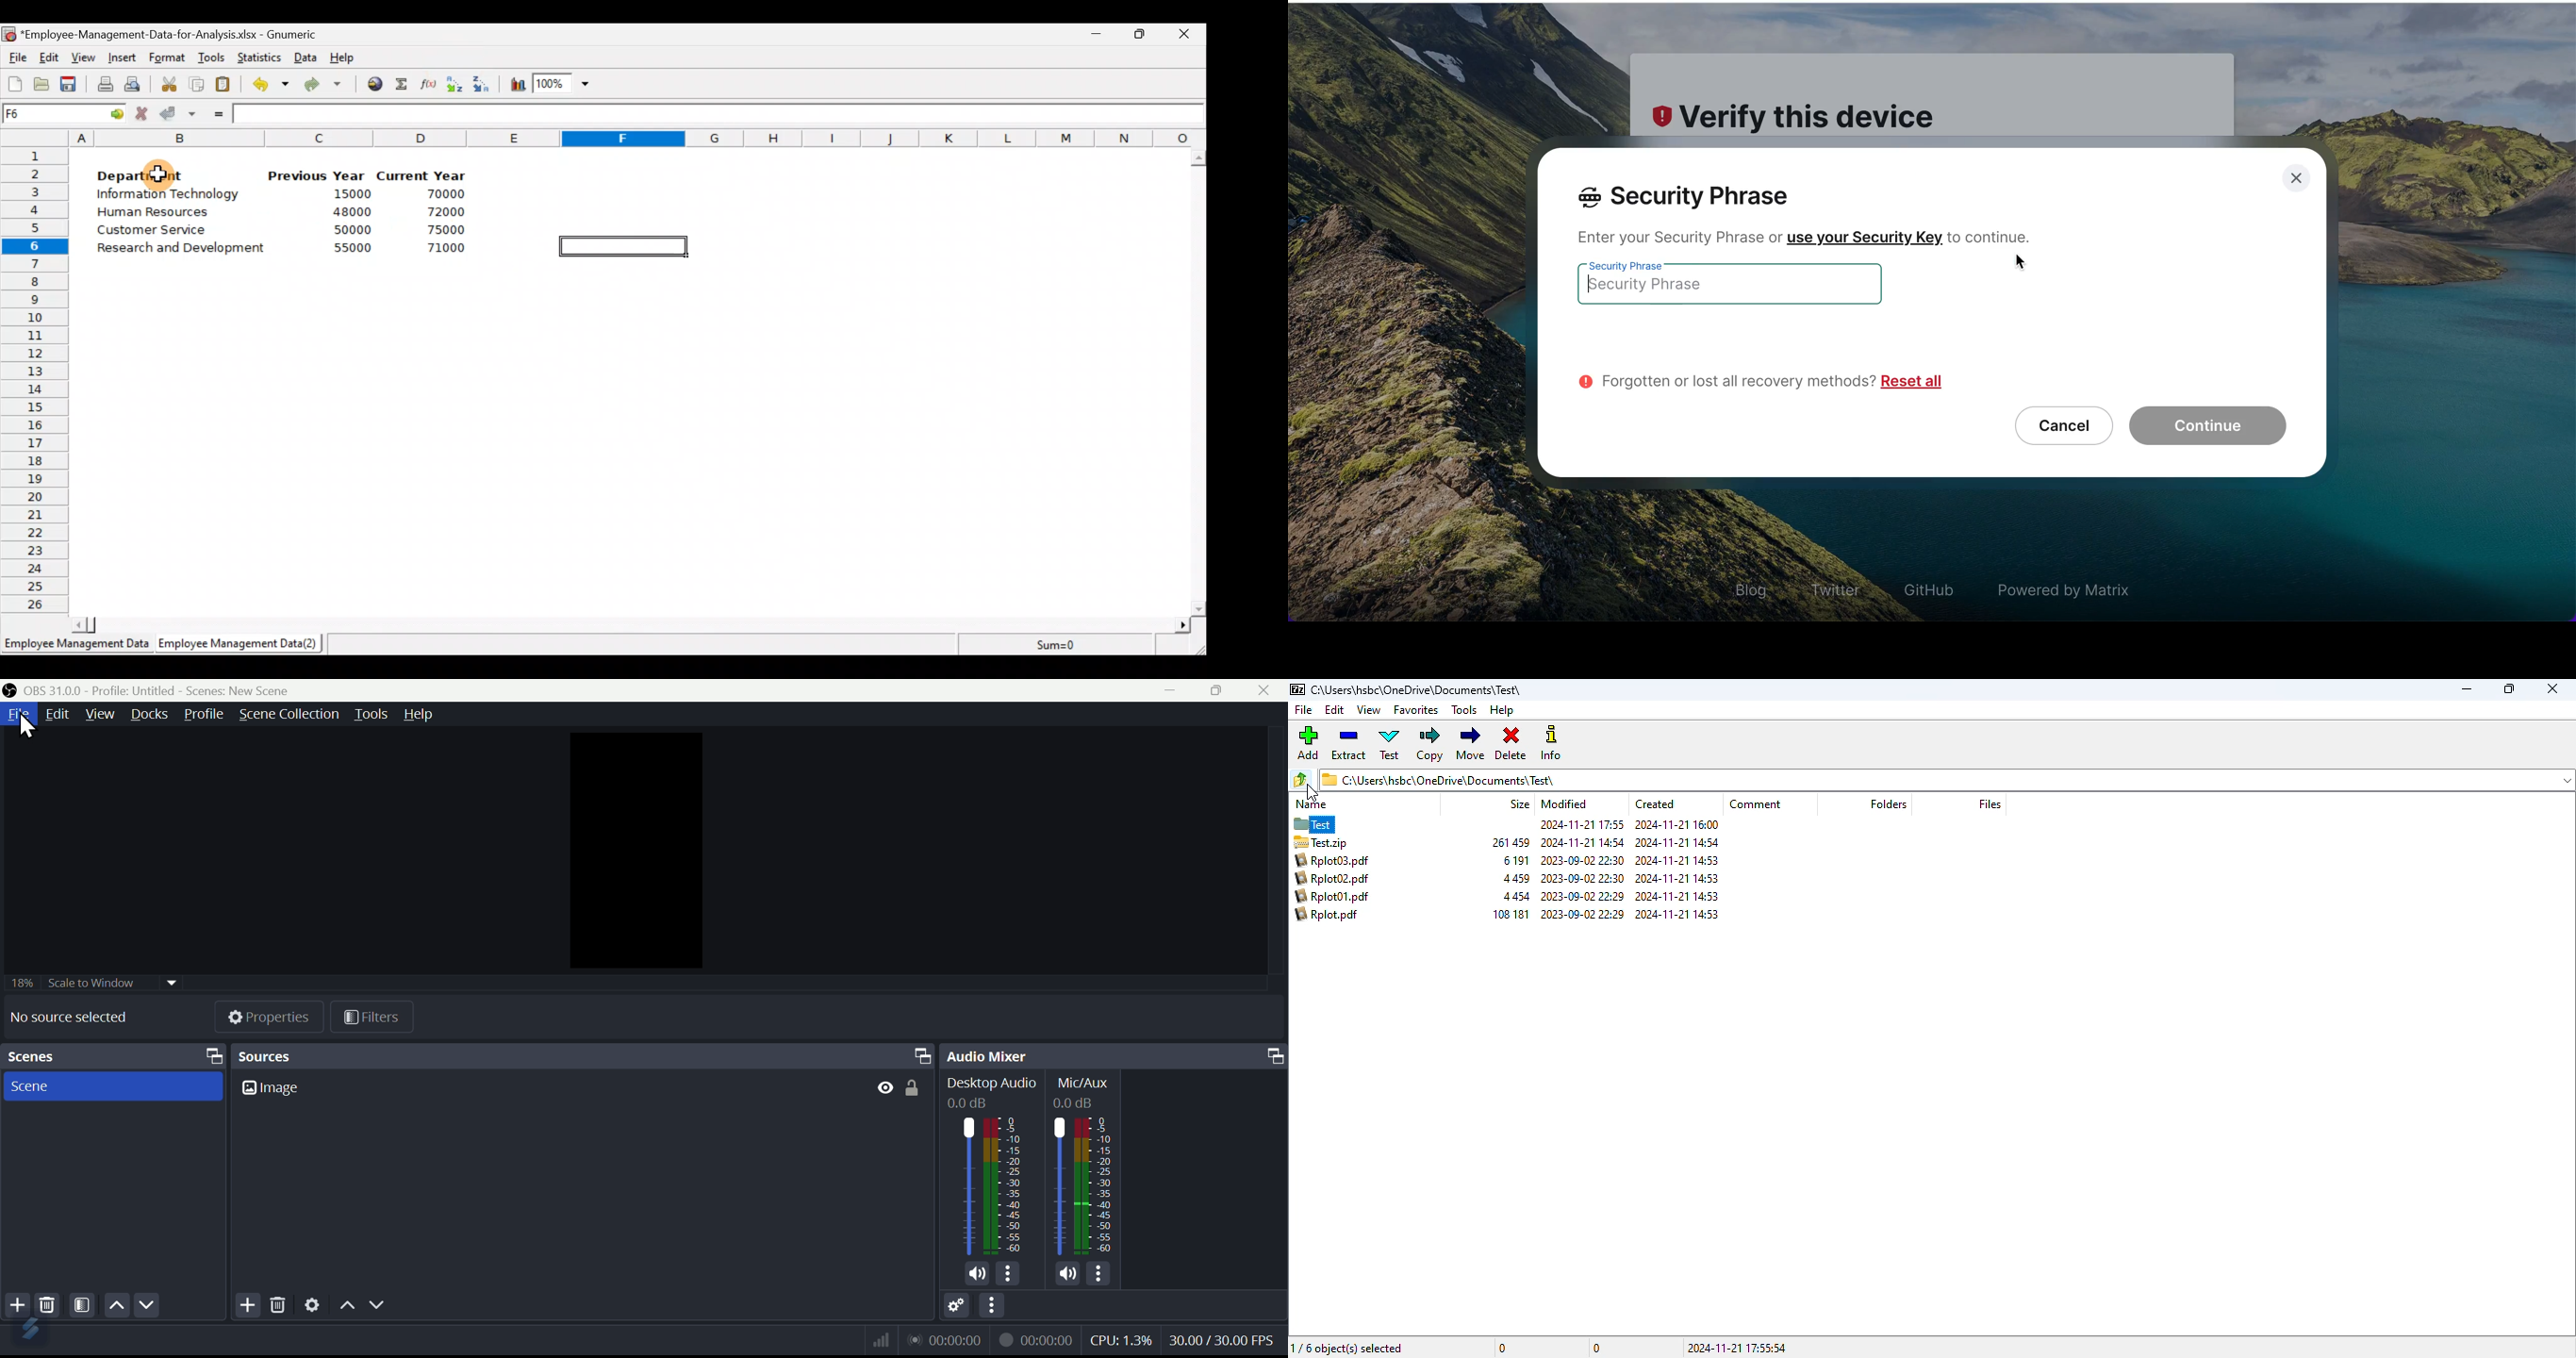 Image resolution: width=2576 pixels, height=1372 pixels. What do you see at coordinates (1333, 824) in the screenshot?
I see `Test` at bounding box center [1333, 824].